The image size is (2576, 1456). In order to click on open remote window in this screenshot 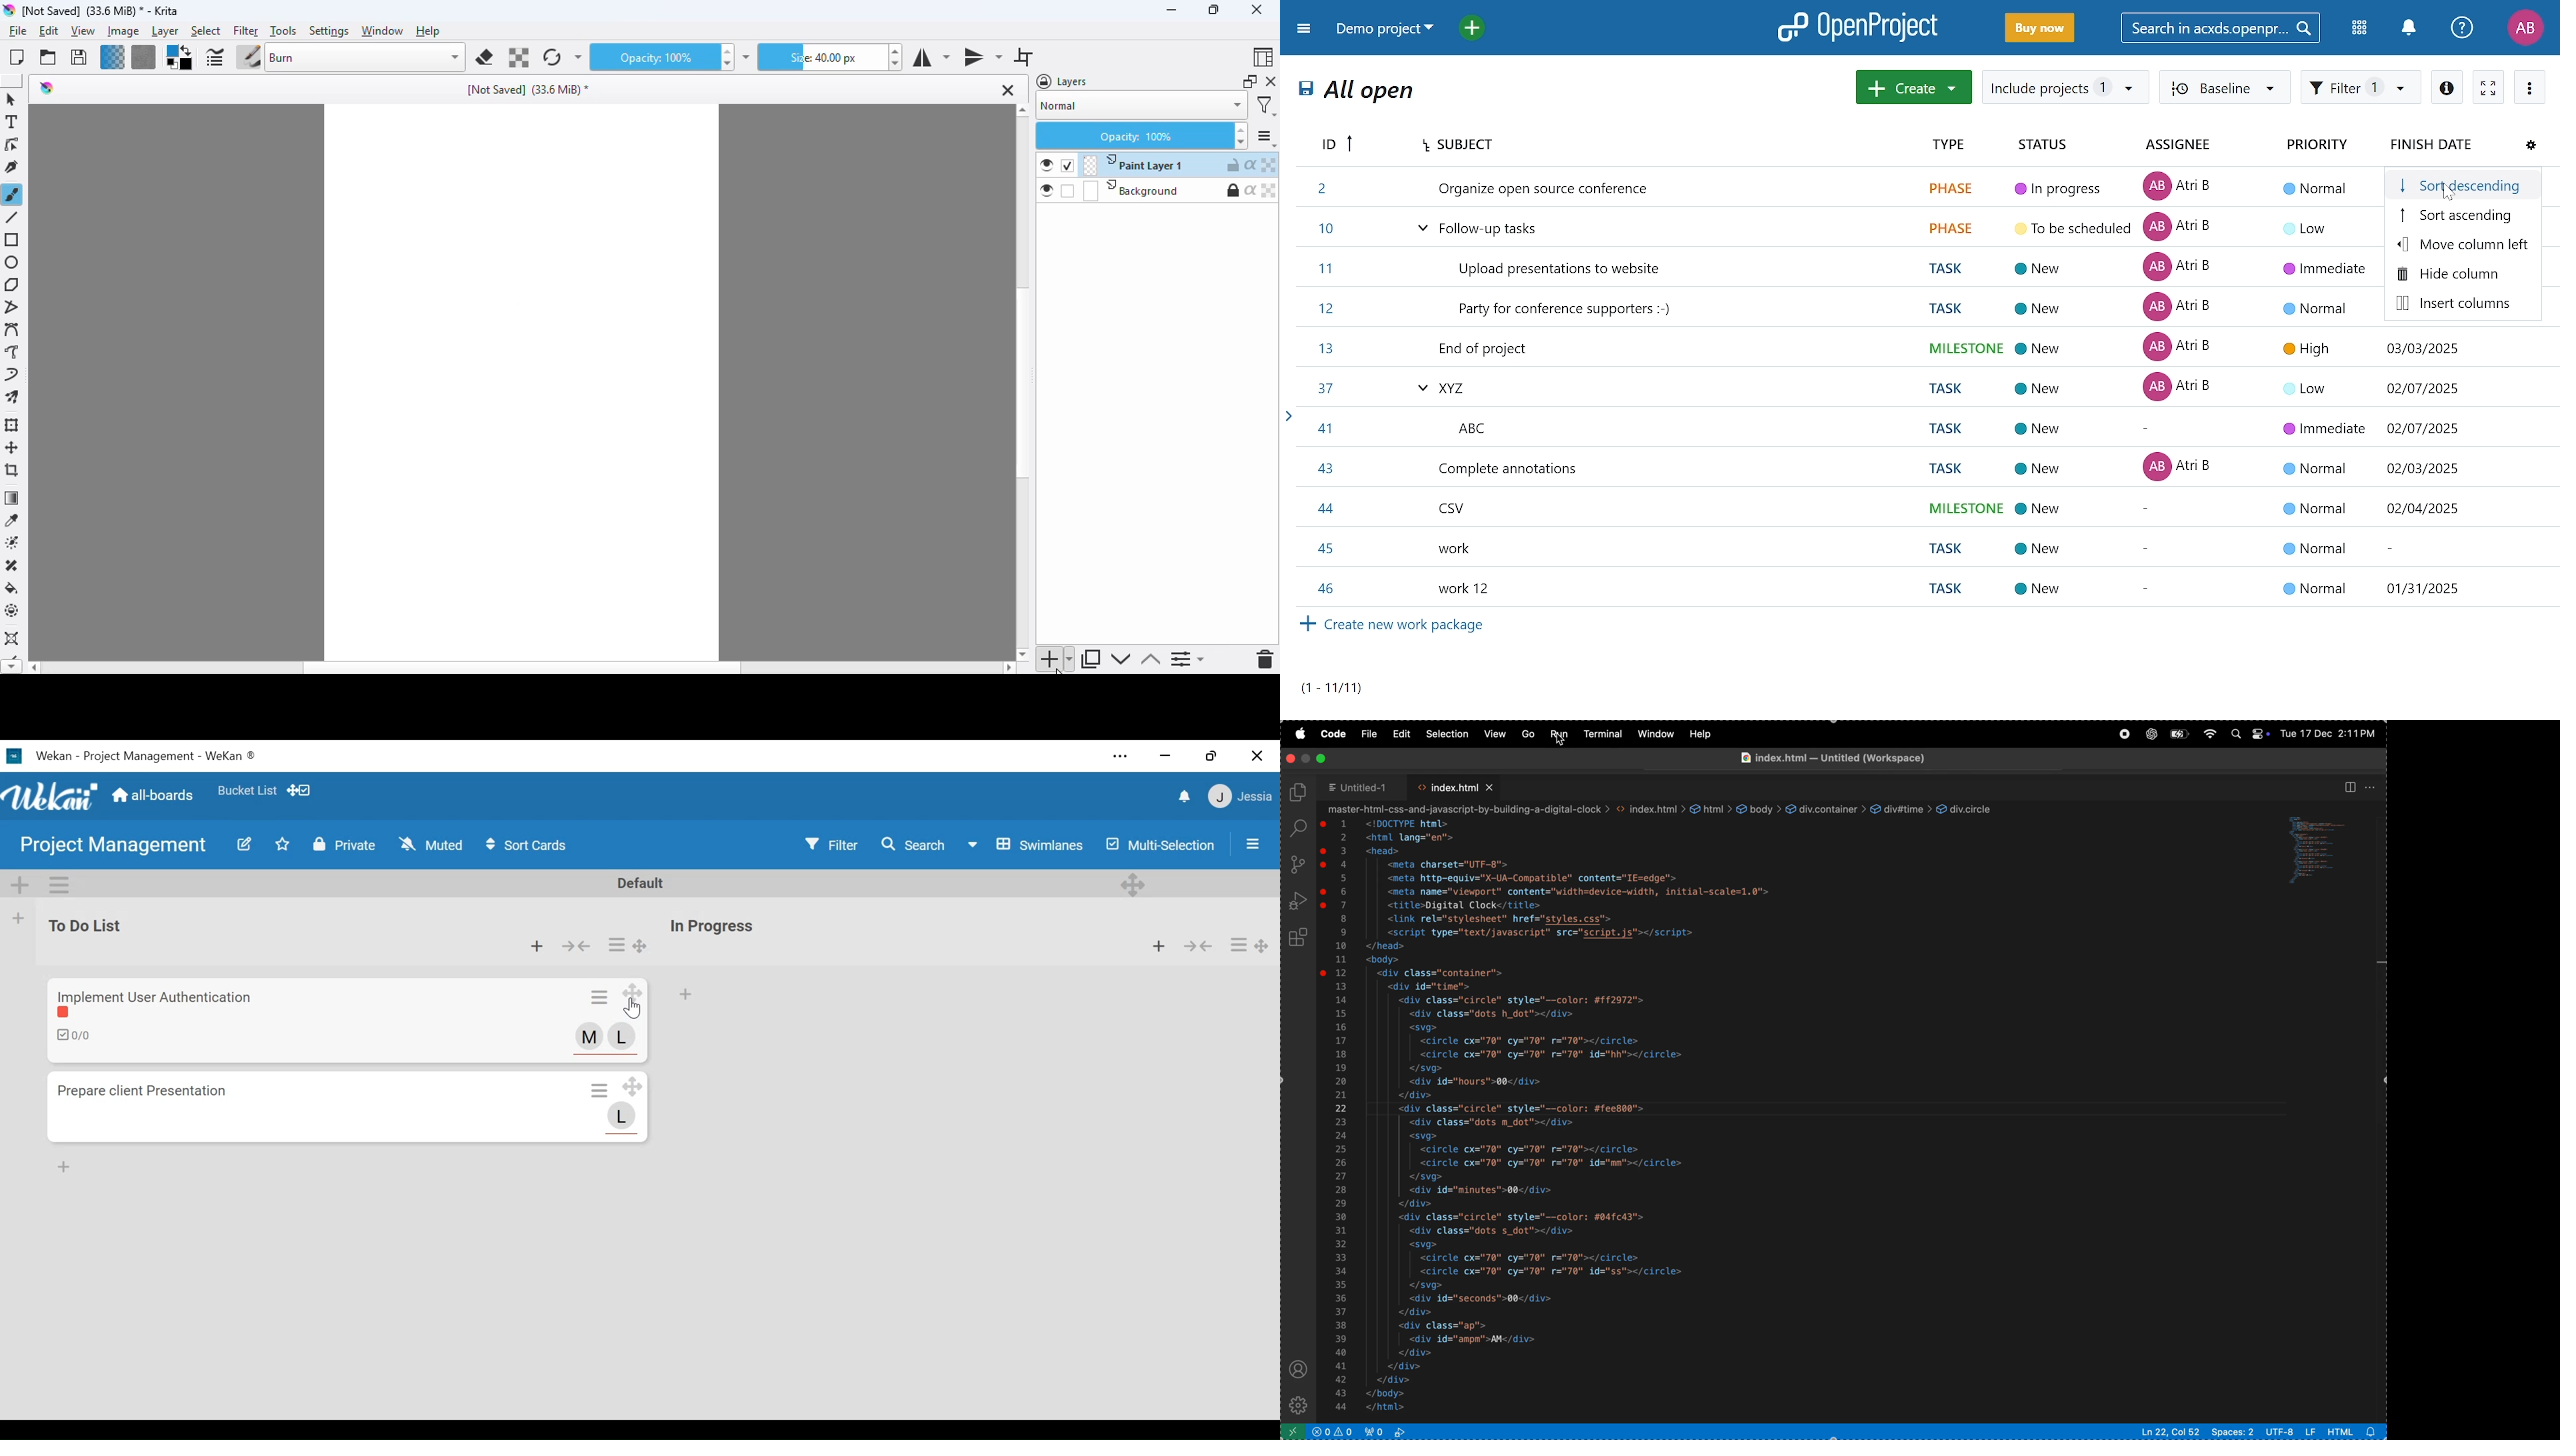, I will do `click(1295, 1431)`.